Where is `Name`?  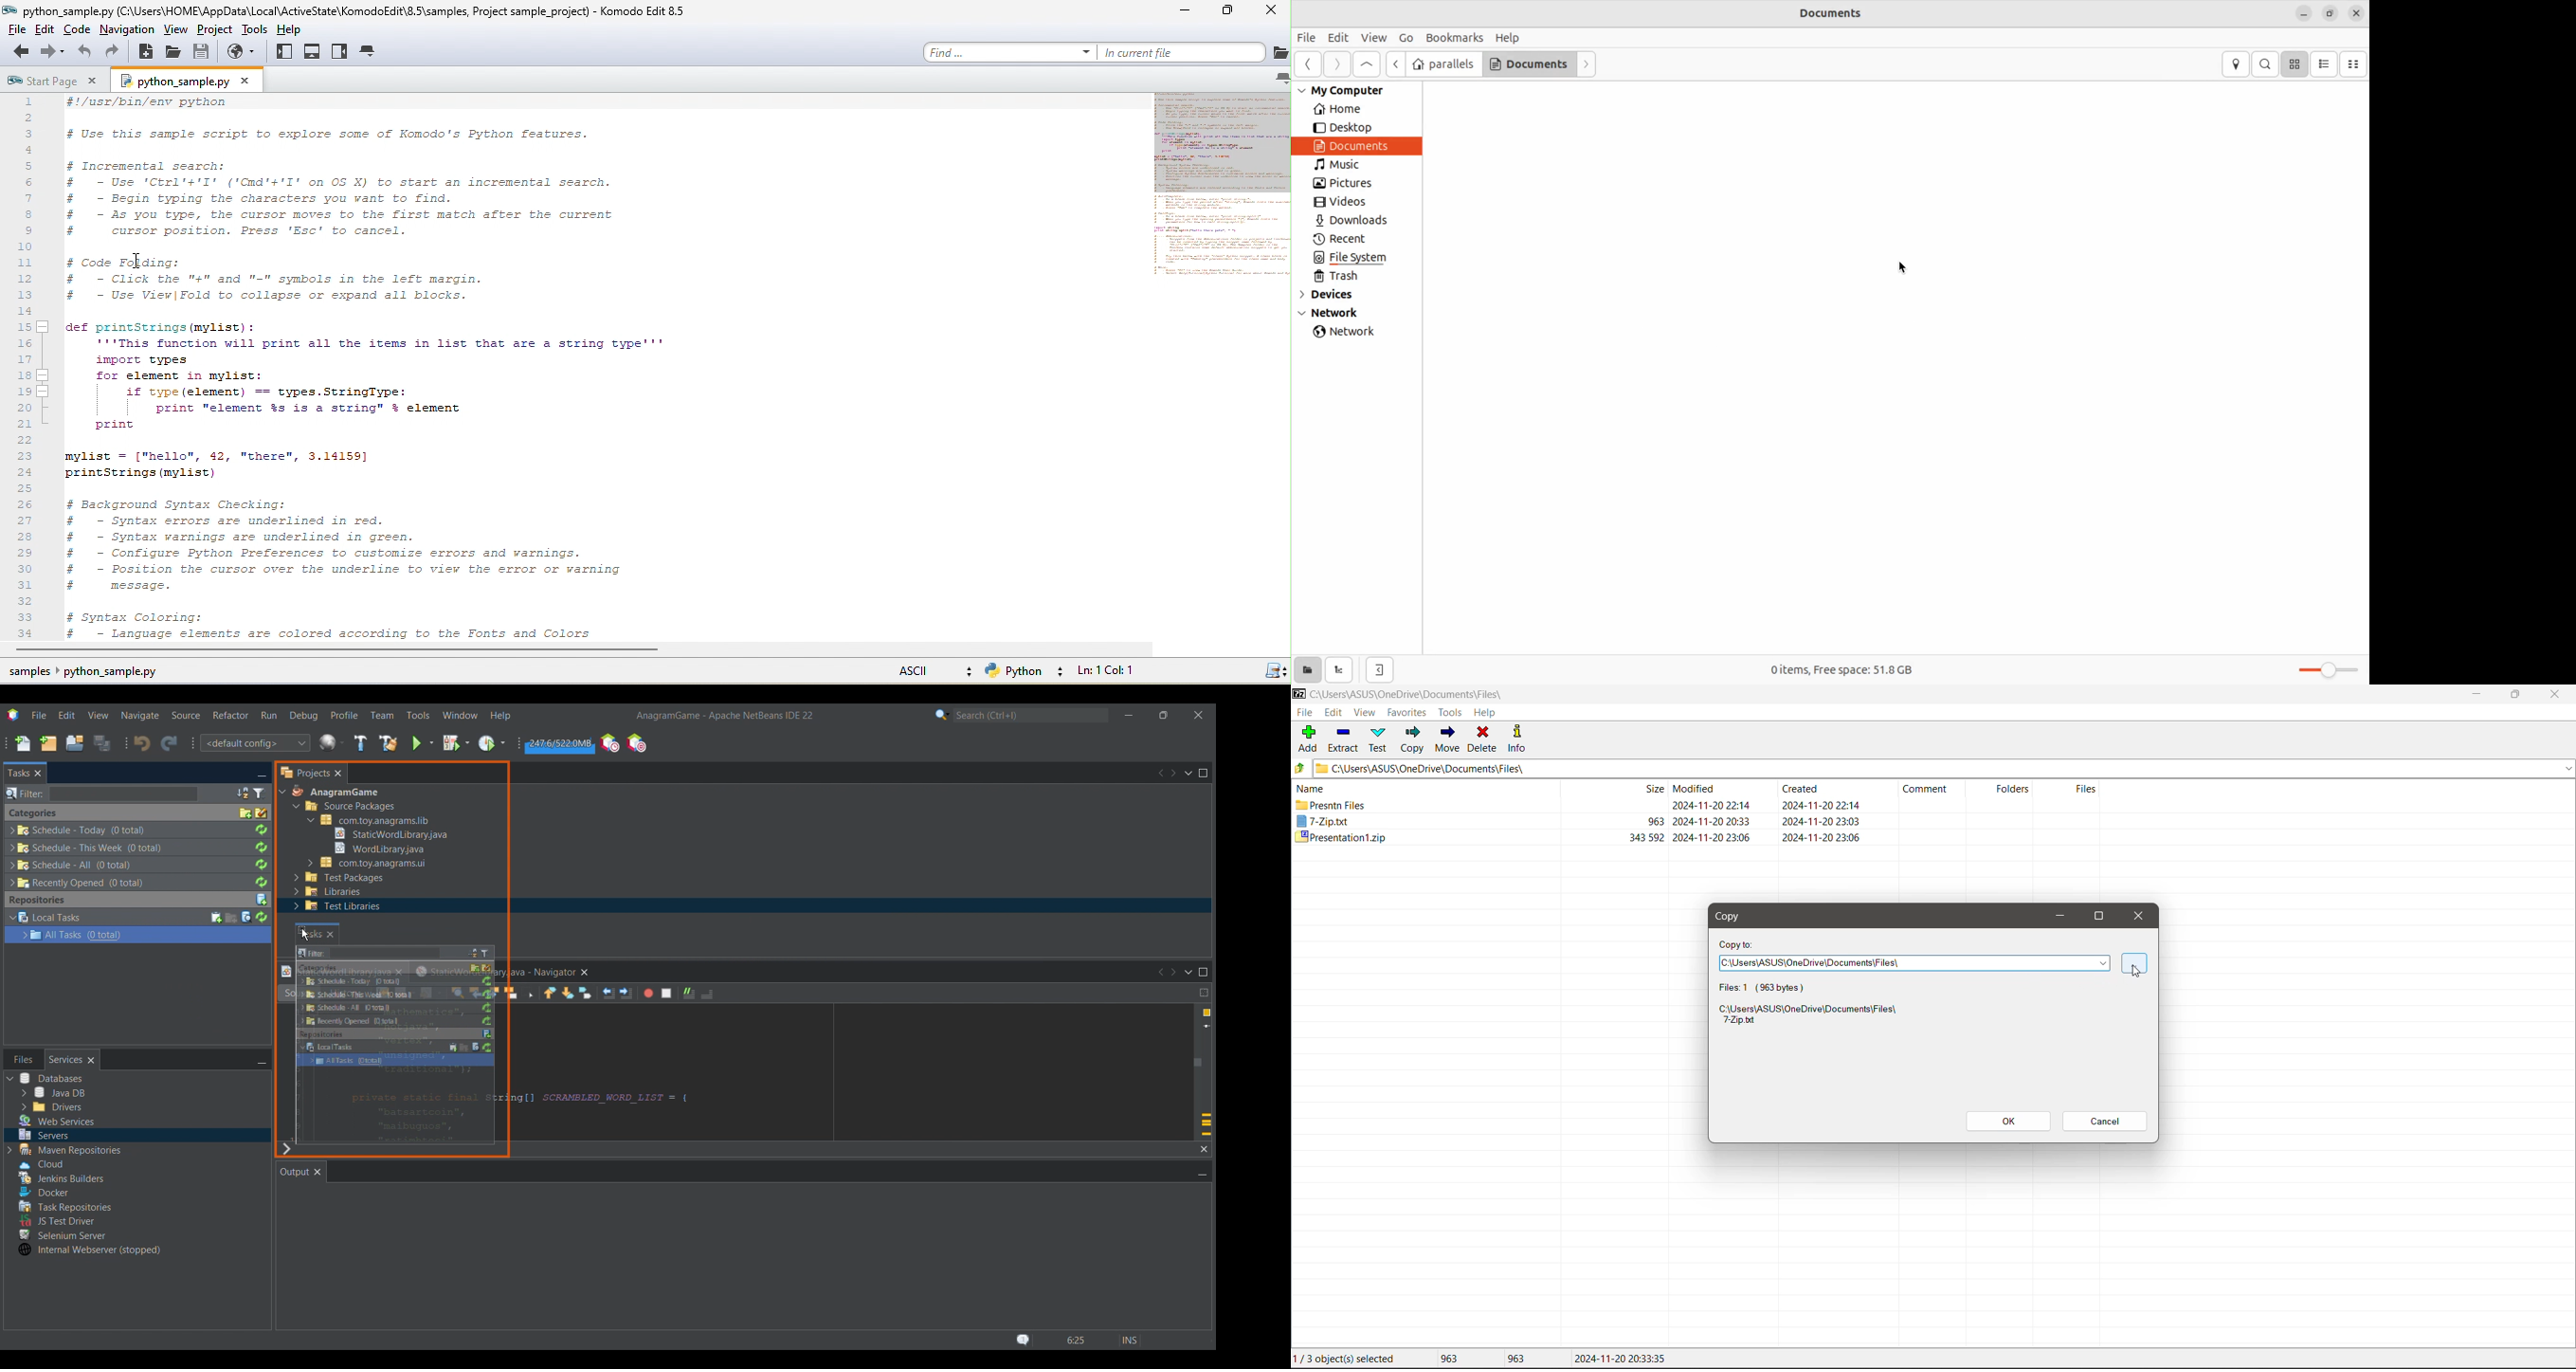
Name is located at coordinates (1314, 788).